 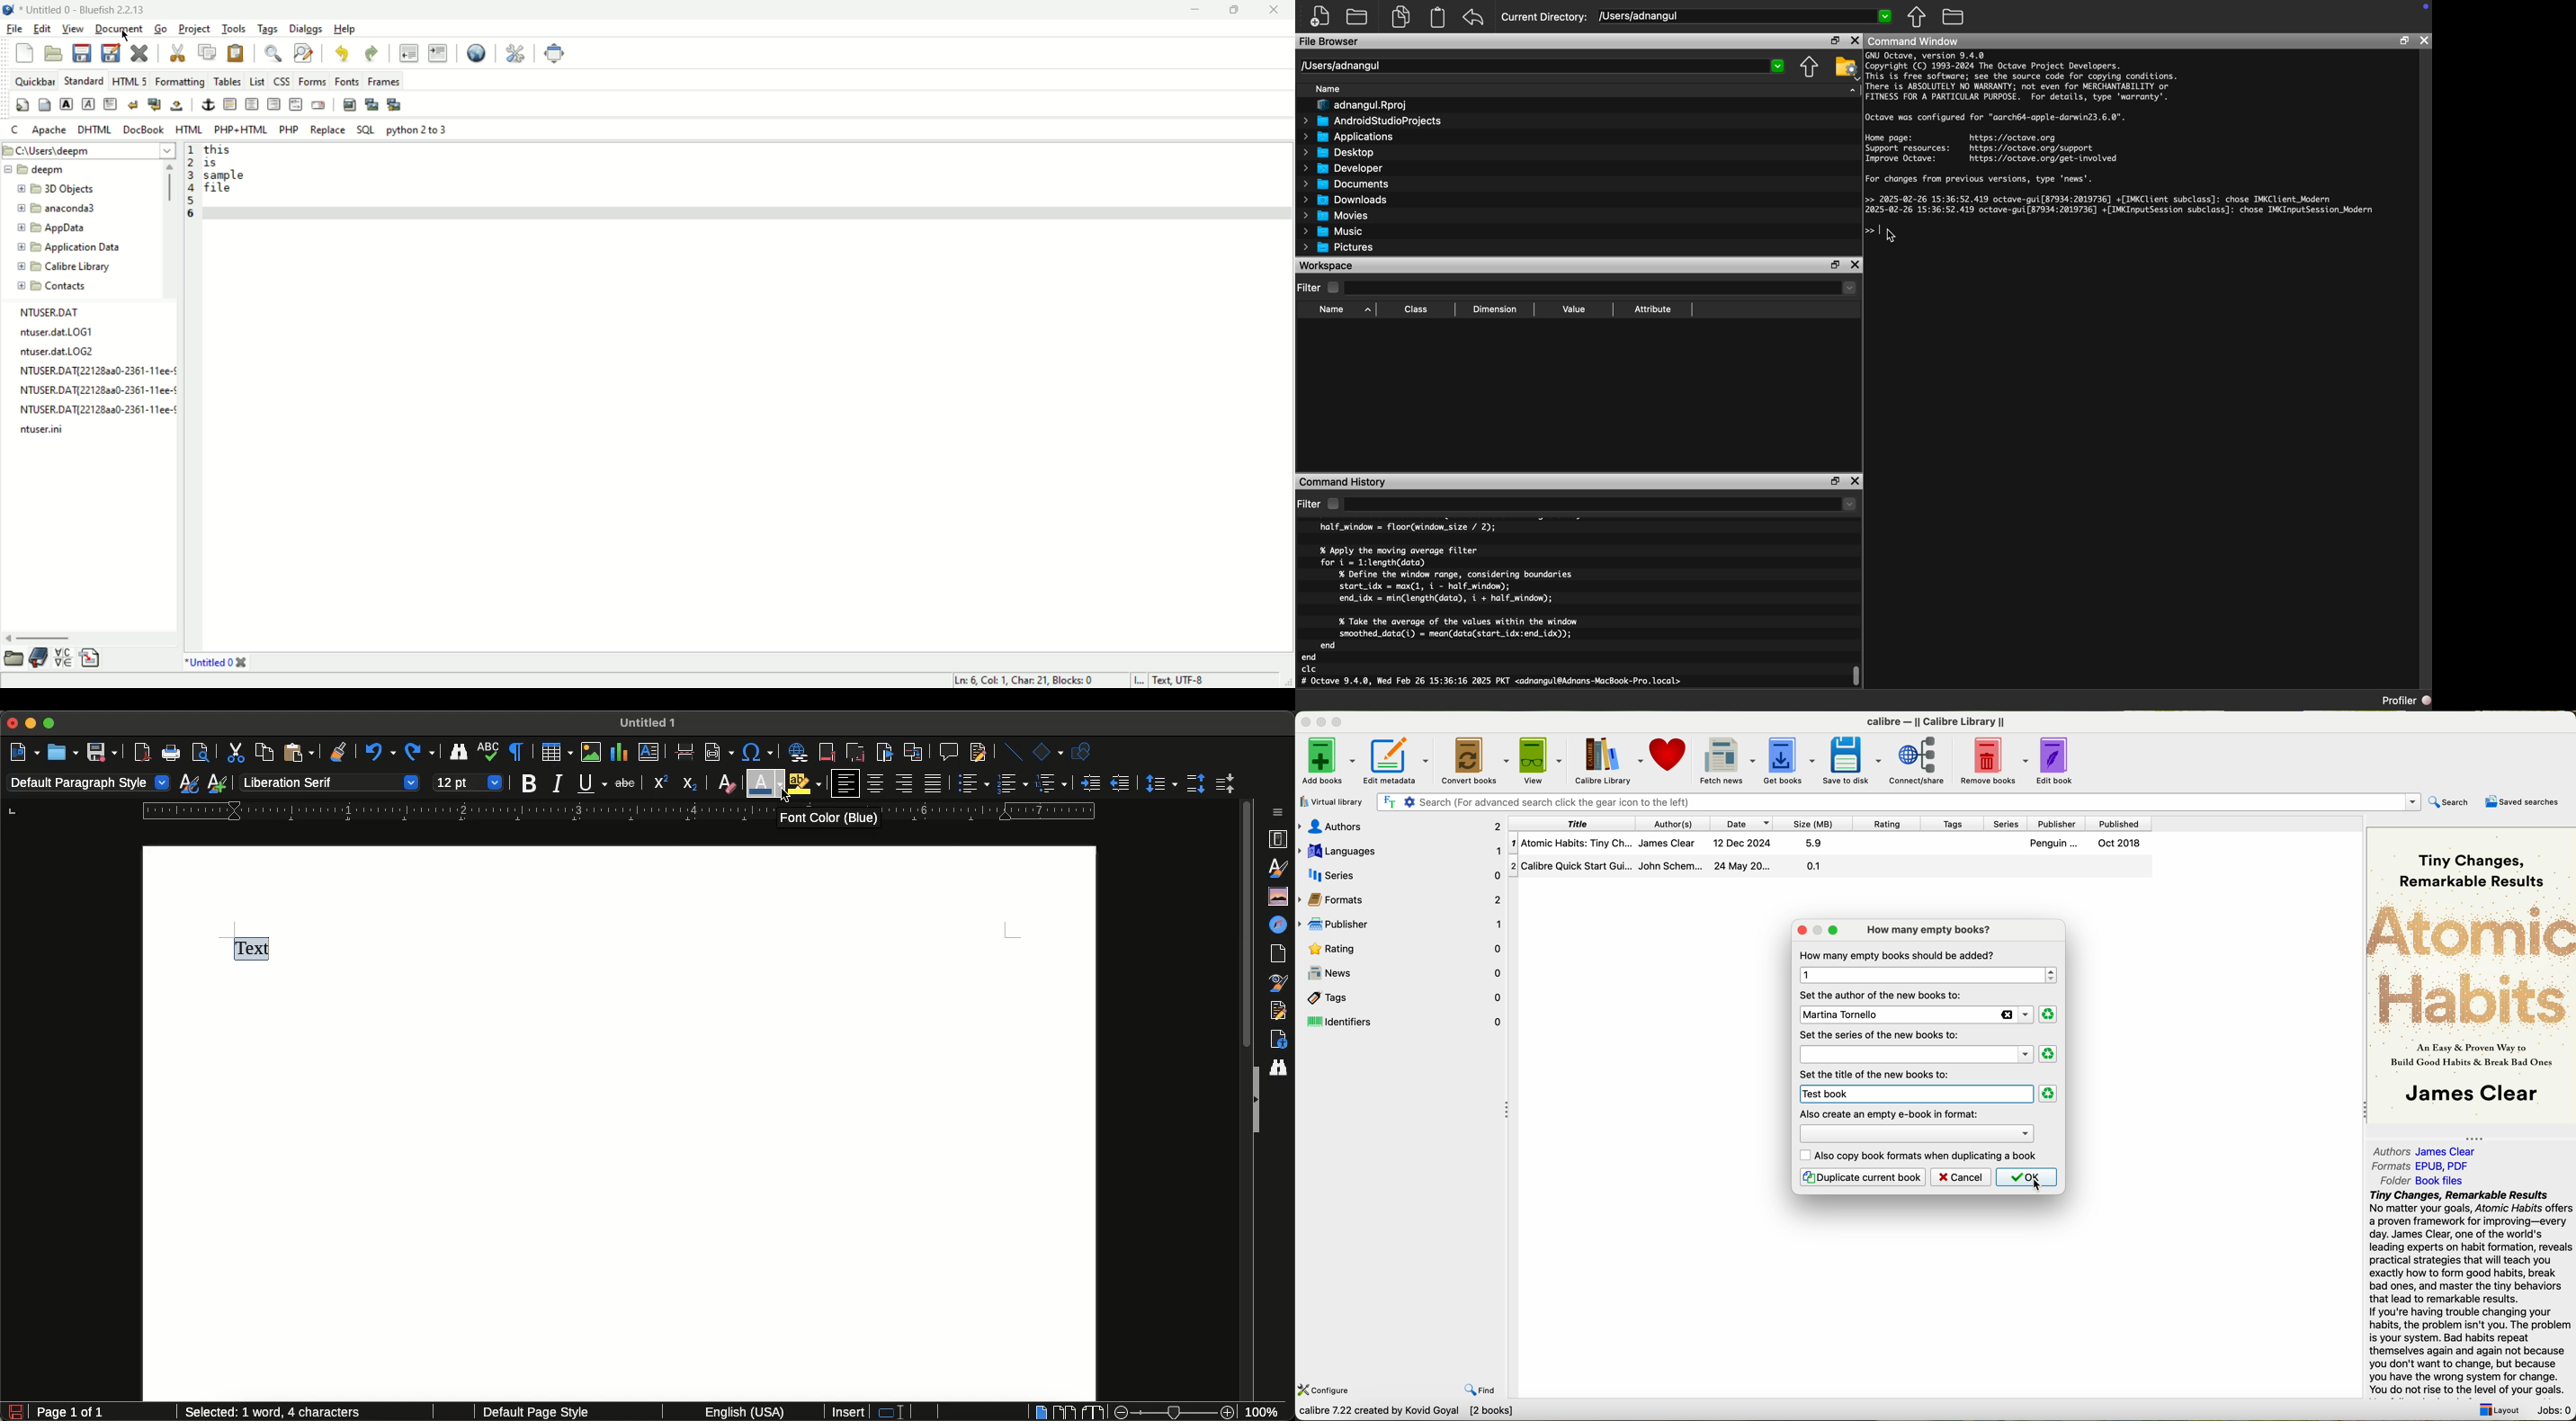 I want to click on # Octave 9.4.0, Wed Feb 26 15:36:16 2025 PKT <adnangul@Adnans-MacBook-Pro.local>, so click(x=1492, y=682).